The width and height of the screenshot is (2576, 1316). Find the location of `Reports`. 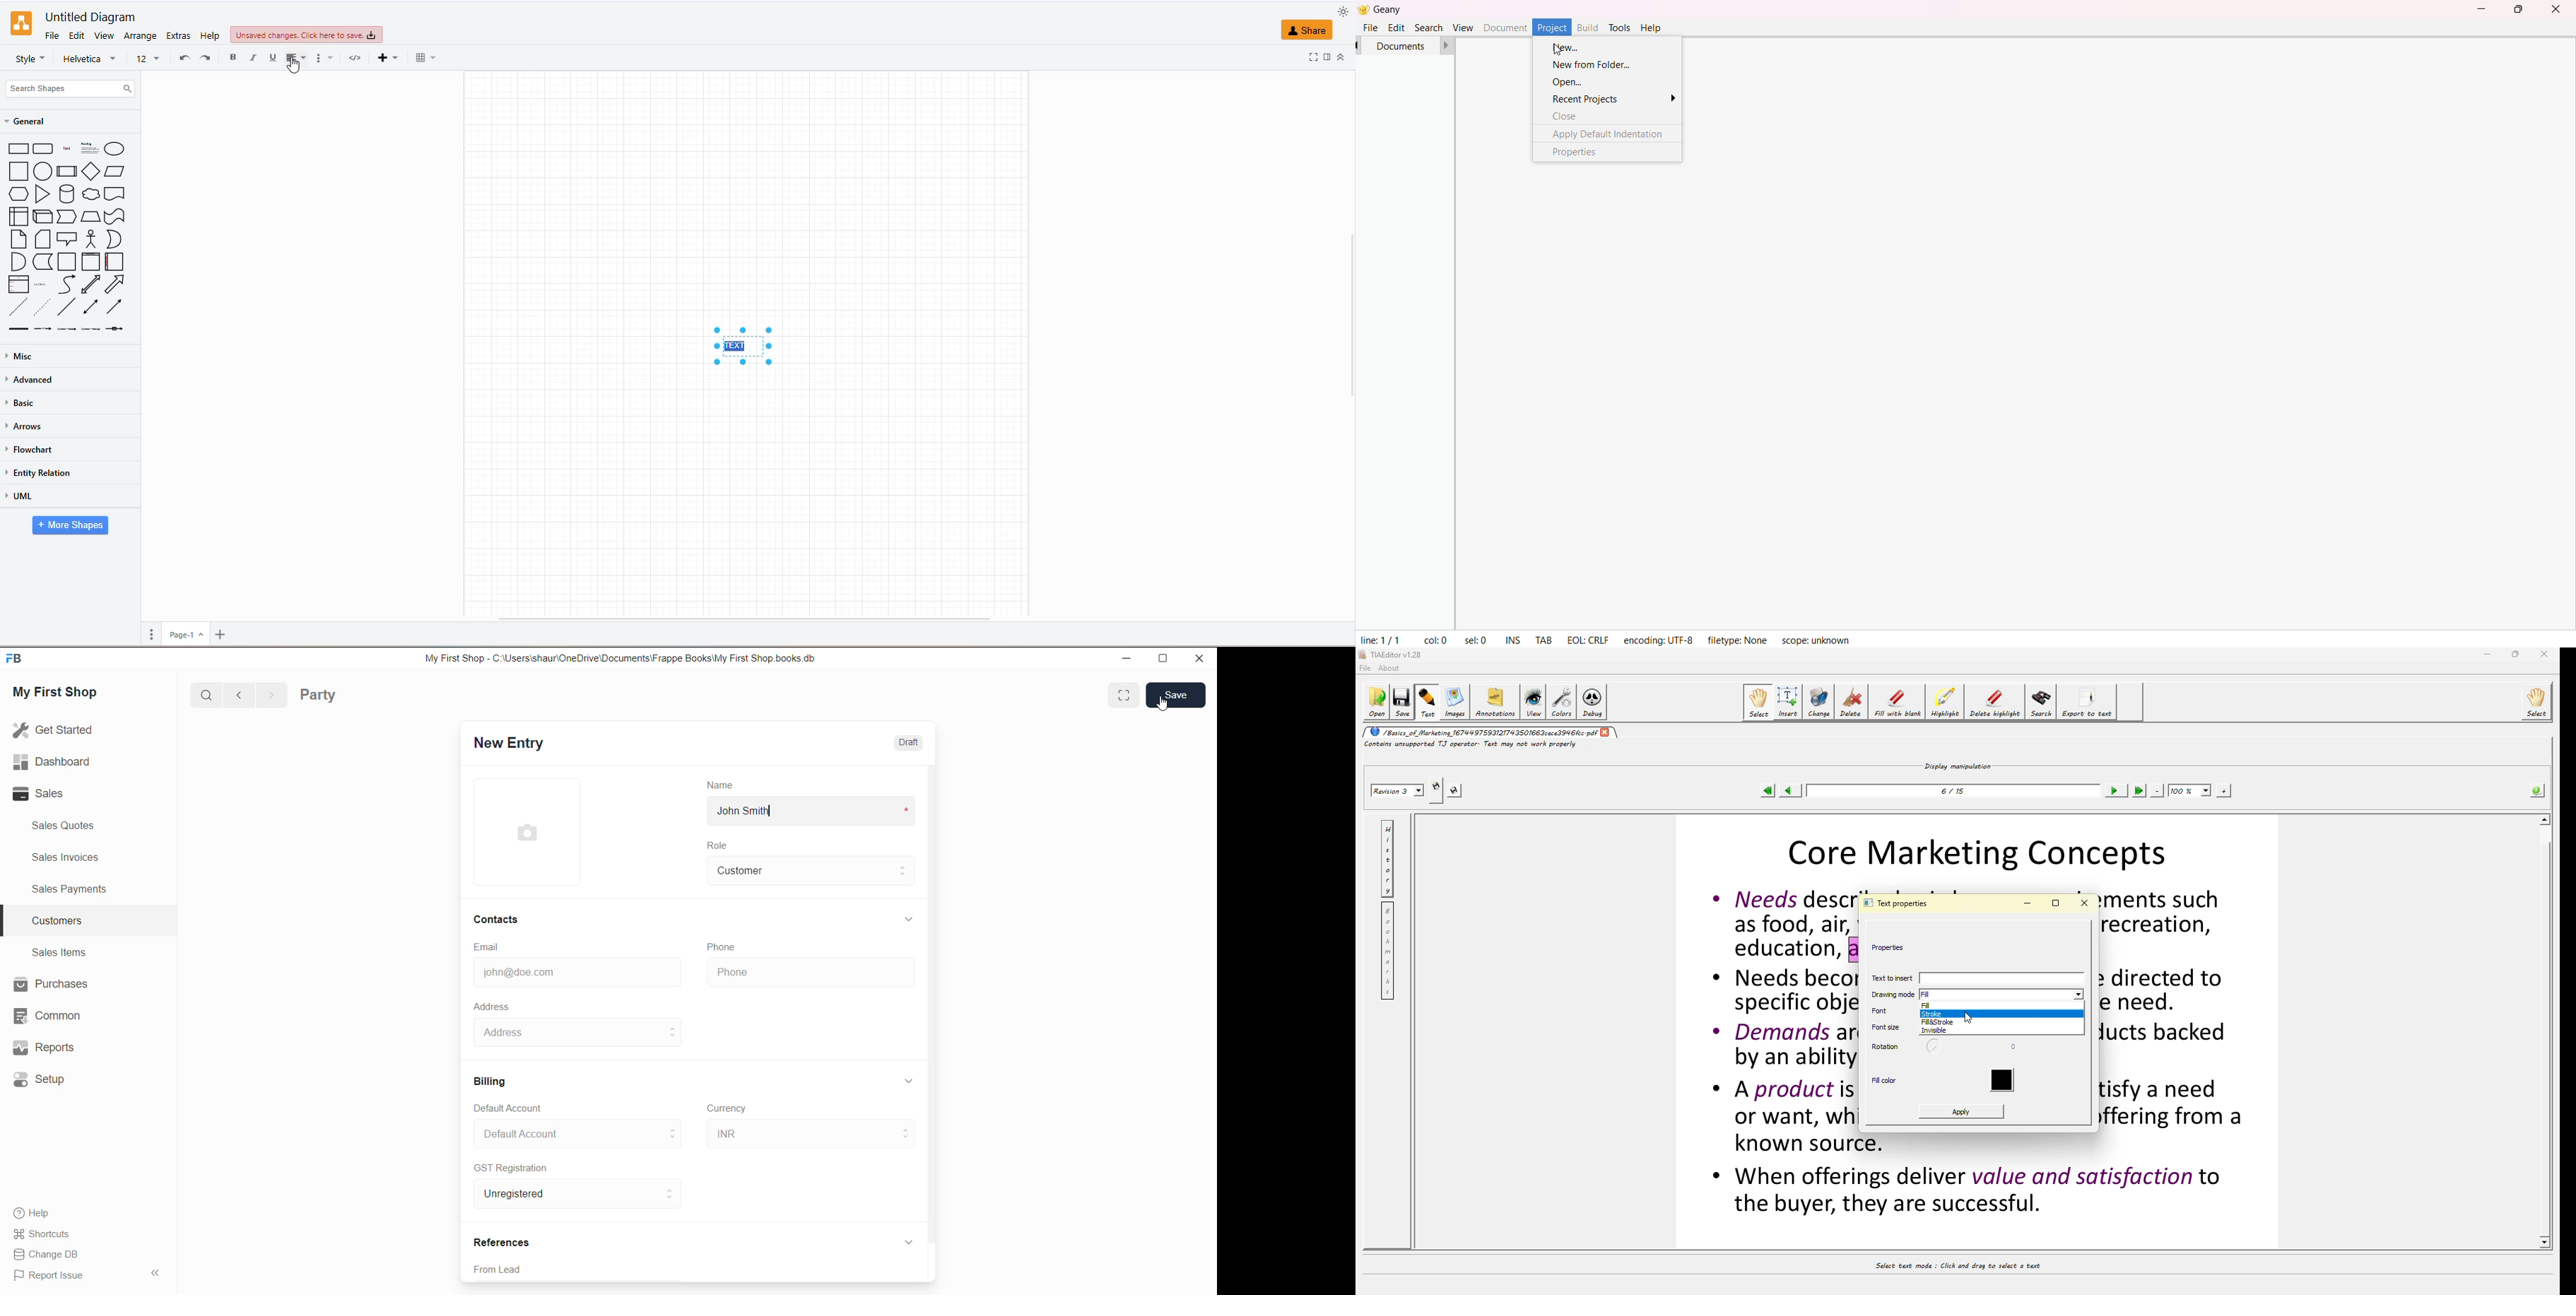

Reports is located at coordinates (43, 1047).